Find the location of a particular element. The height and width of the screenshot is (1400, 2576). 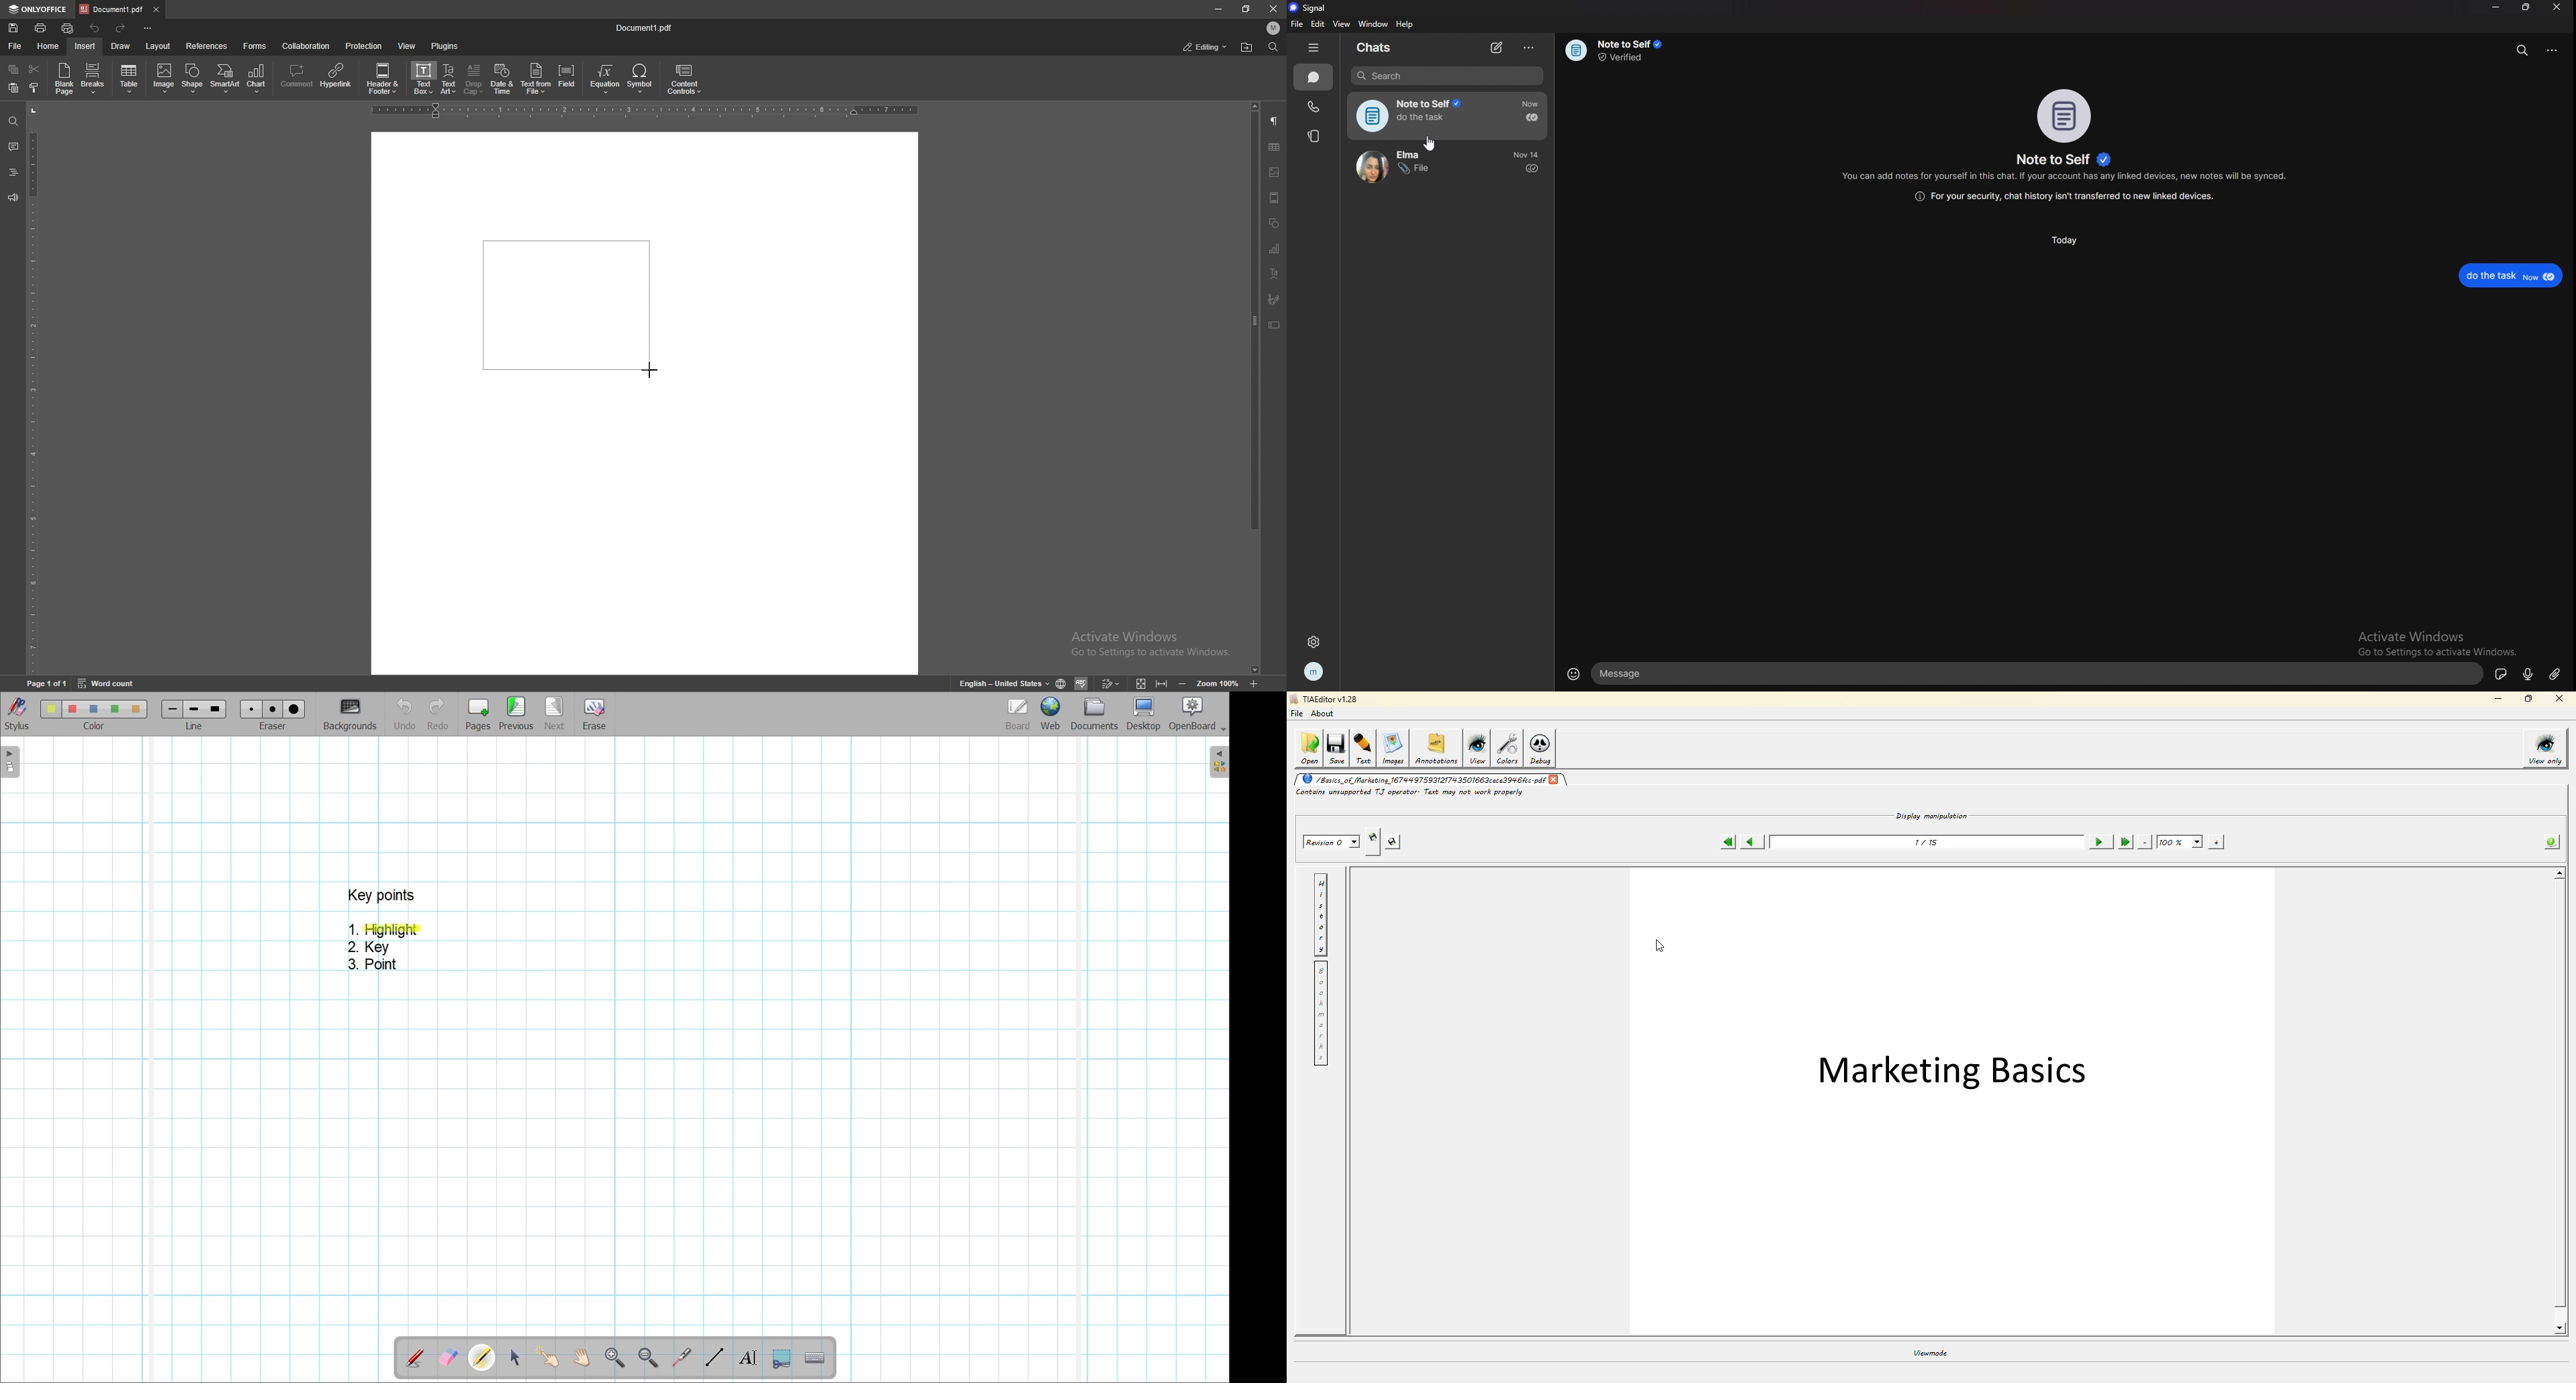

sent is located at coordinates (1531, 168).